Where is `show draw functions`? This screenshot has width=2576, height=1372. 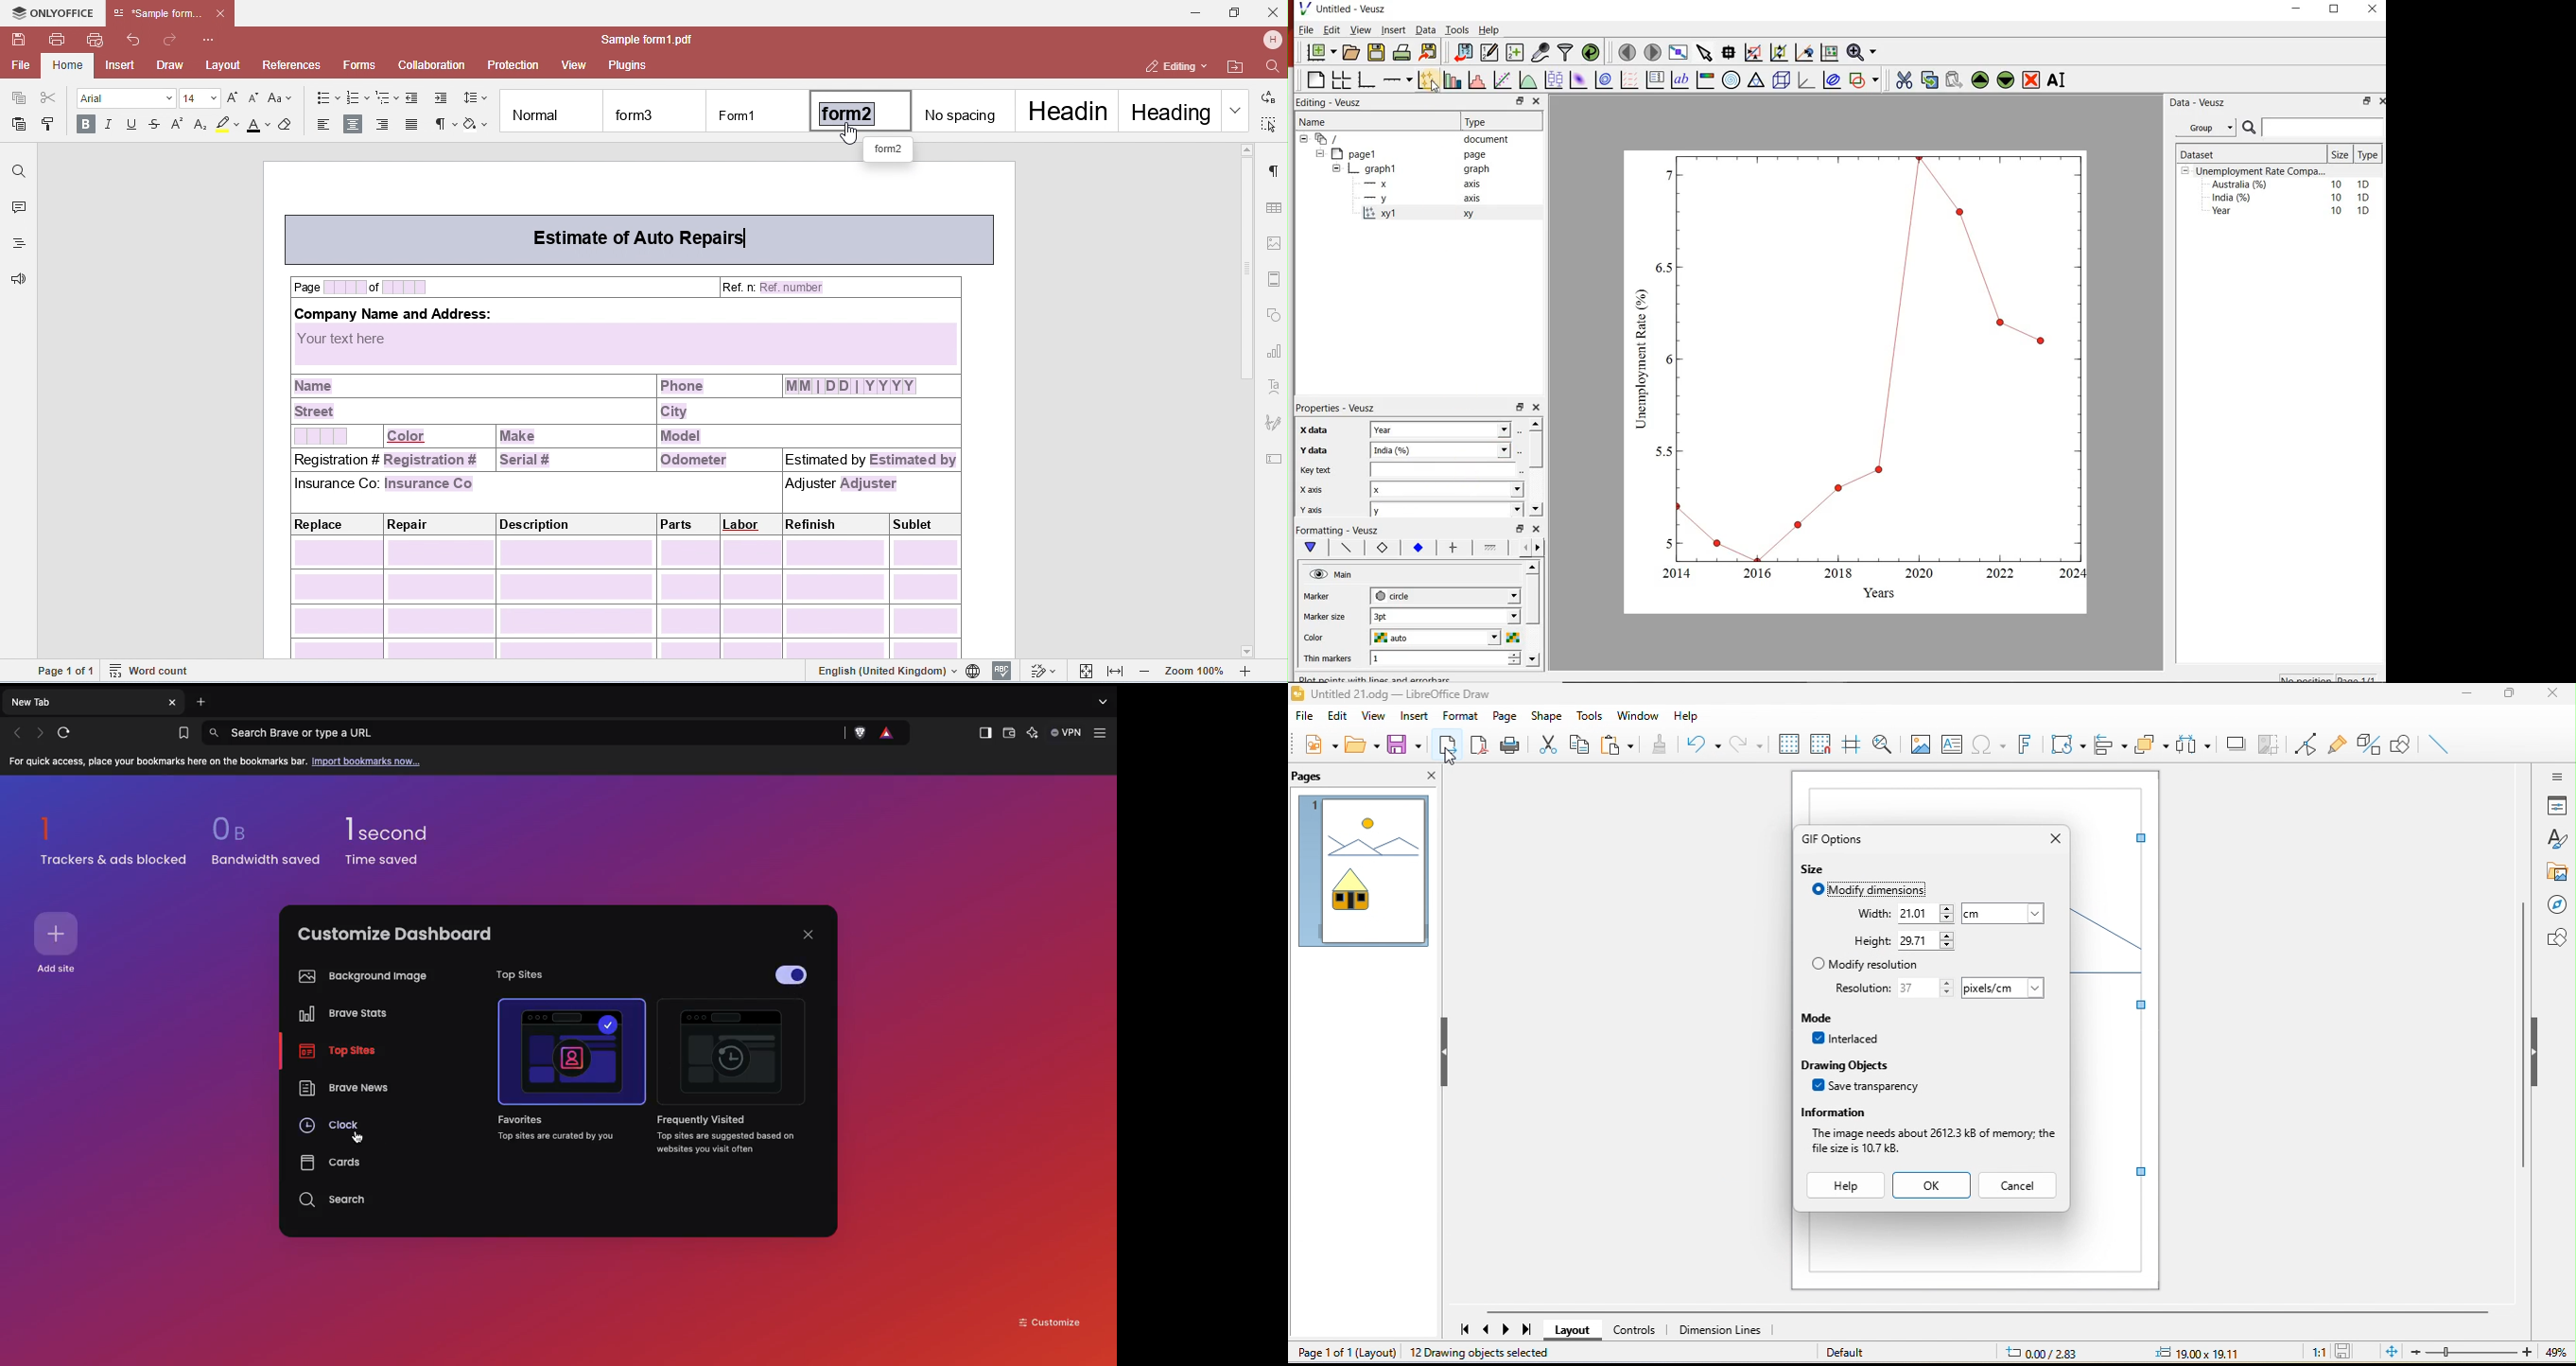
show draw functions is located at coordinates (2403, 746).